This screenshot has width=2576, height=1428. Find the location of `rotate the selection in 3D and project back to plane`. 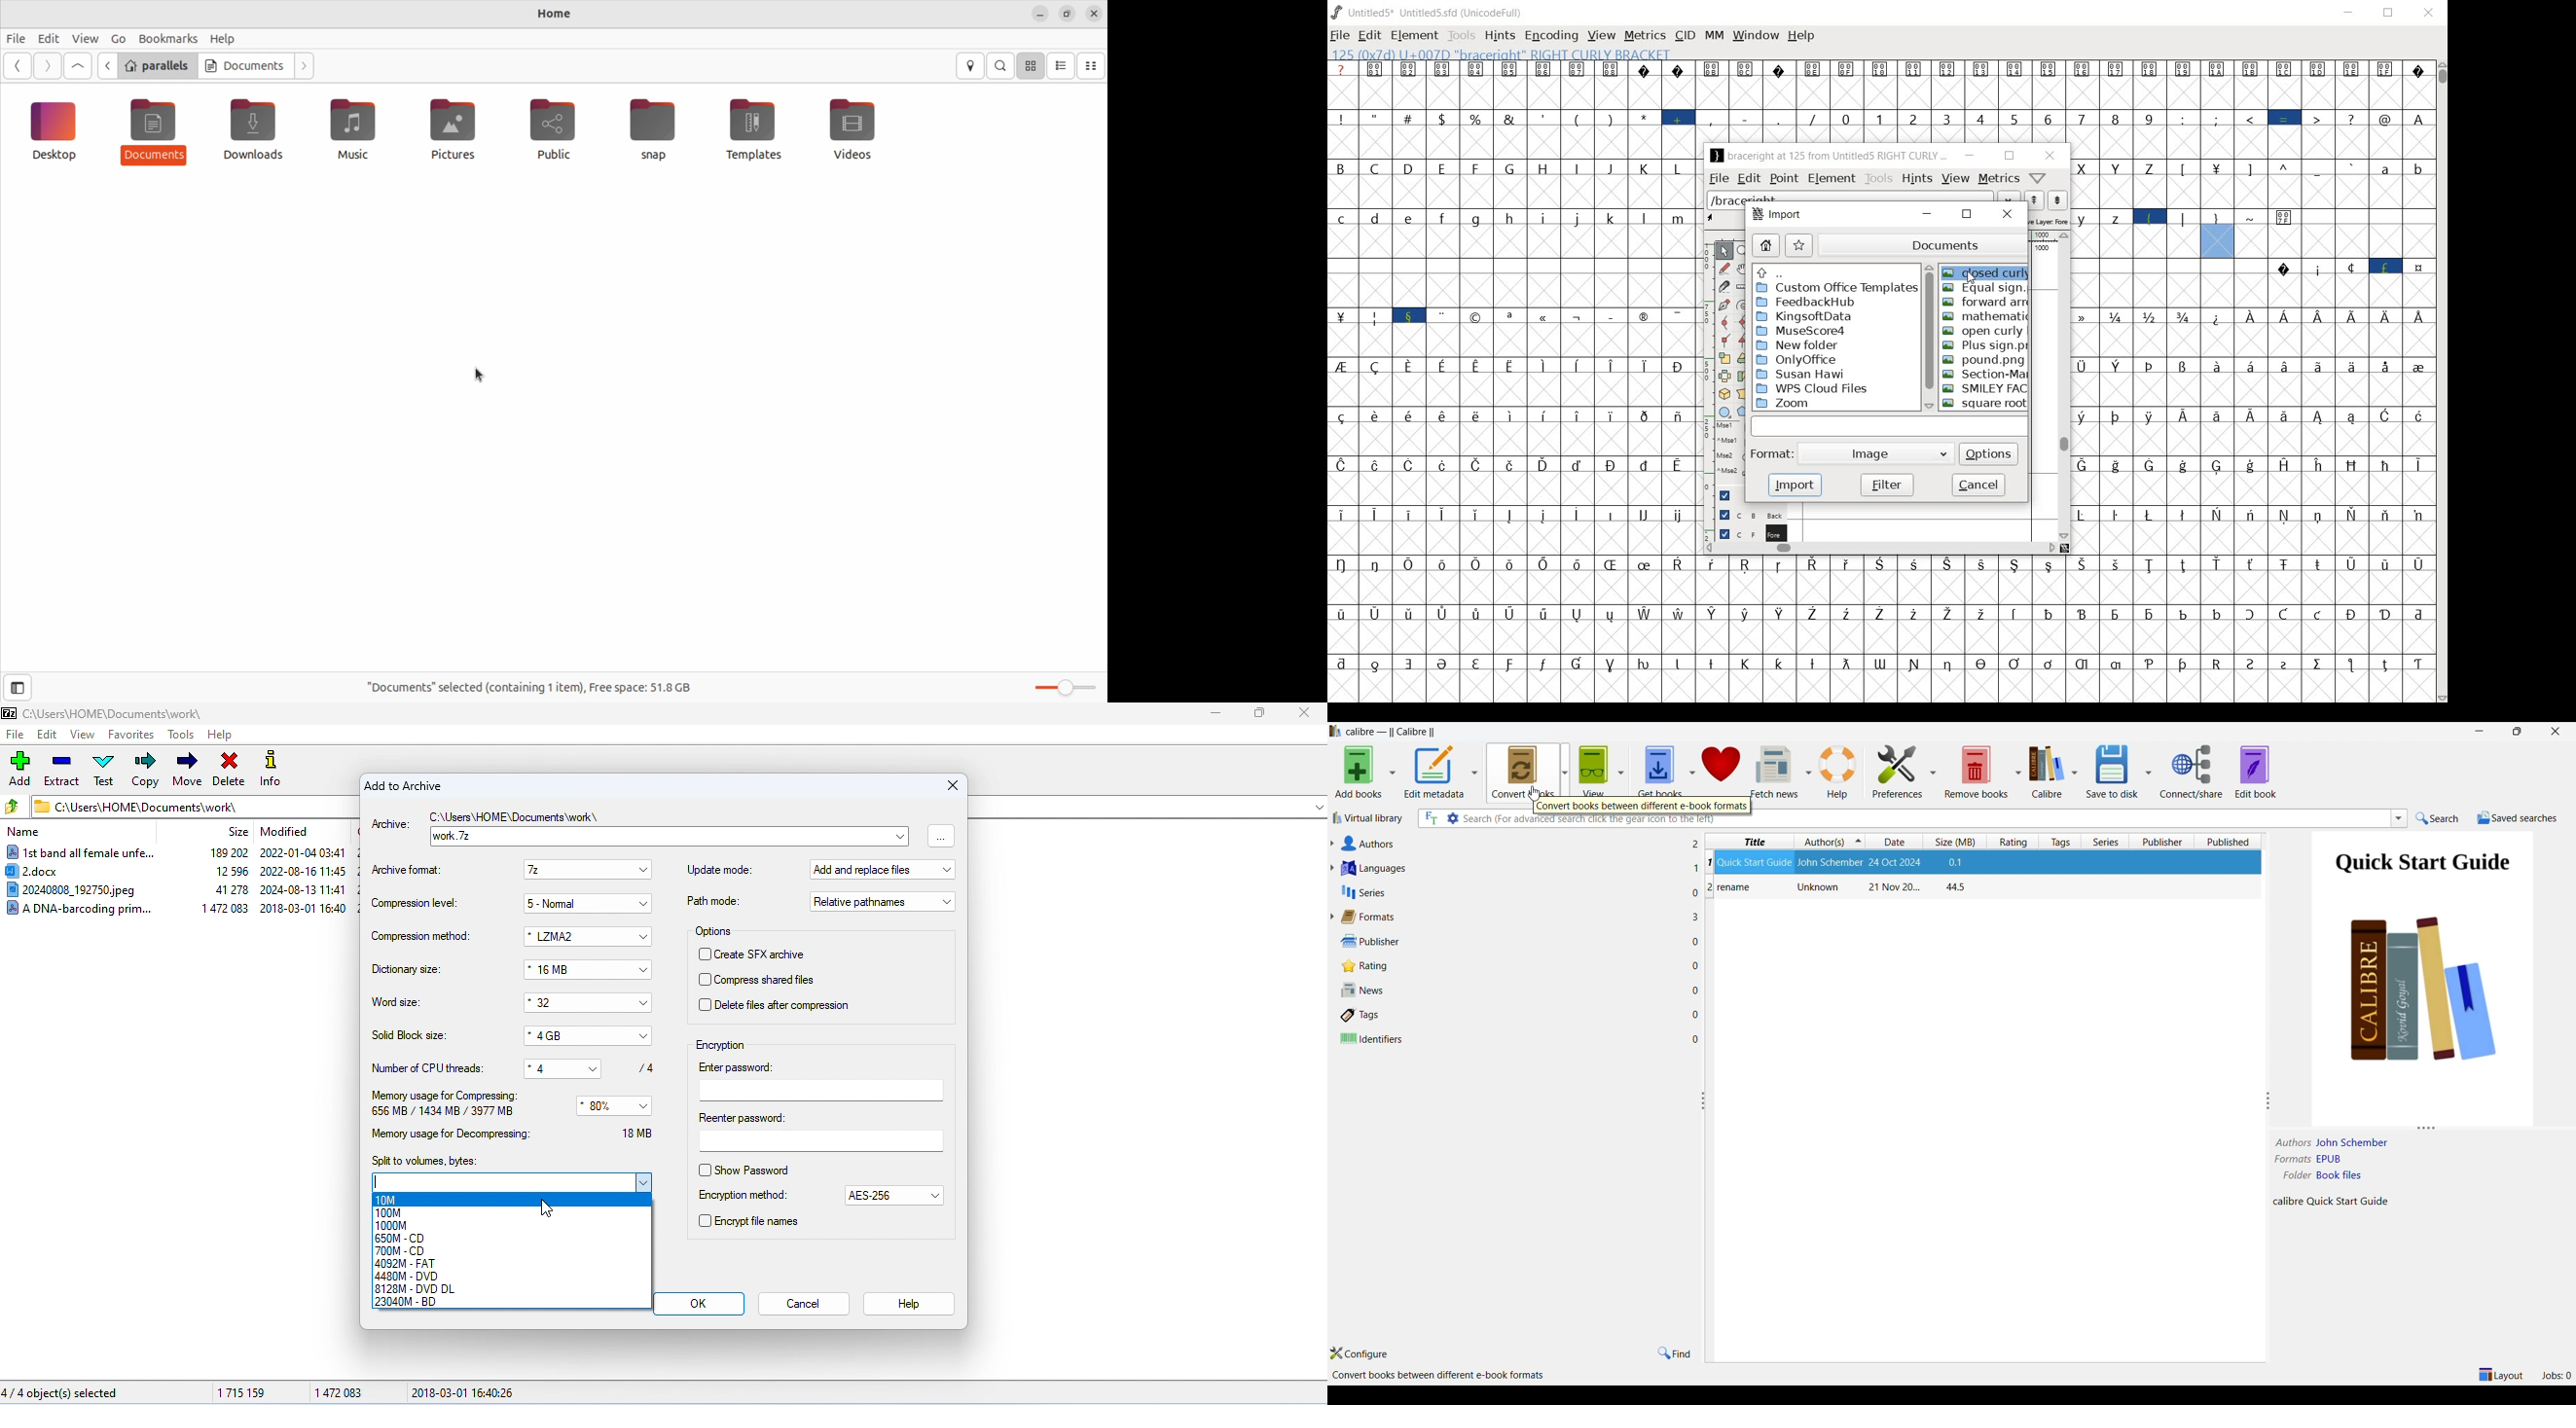

rotate the selection in 3D and project back to plane is located at coordinates (1723, 394).